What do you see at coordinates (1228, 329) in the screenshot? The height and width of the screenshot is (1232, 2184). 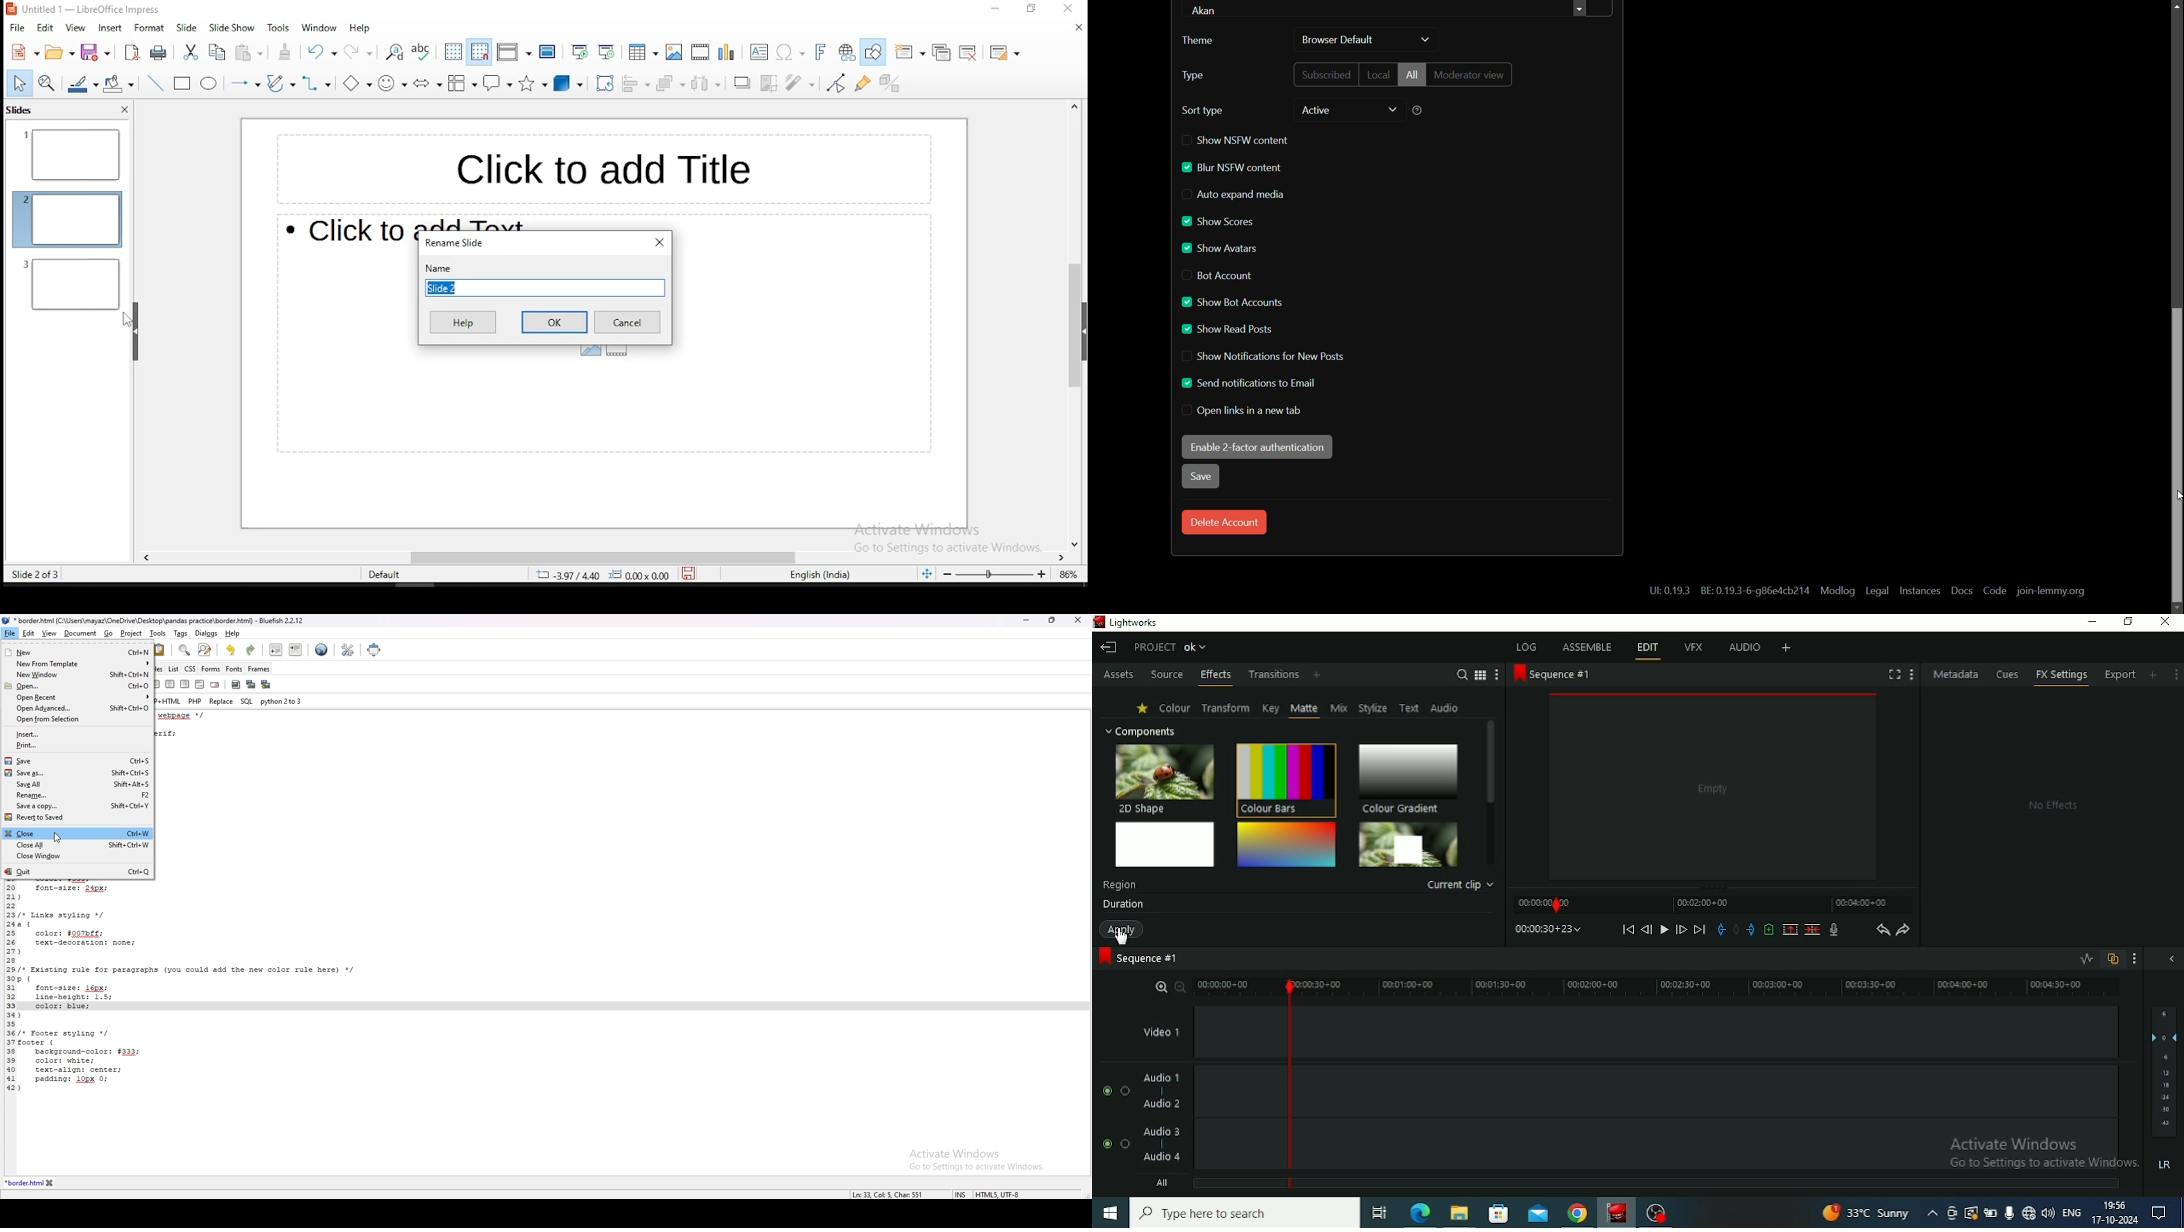 I see `show read posts` at bounding box center [1228, 329].